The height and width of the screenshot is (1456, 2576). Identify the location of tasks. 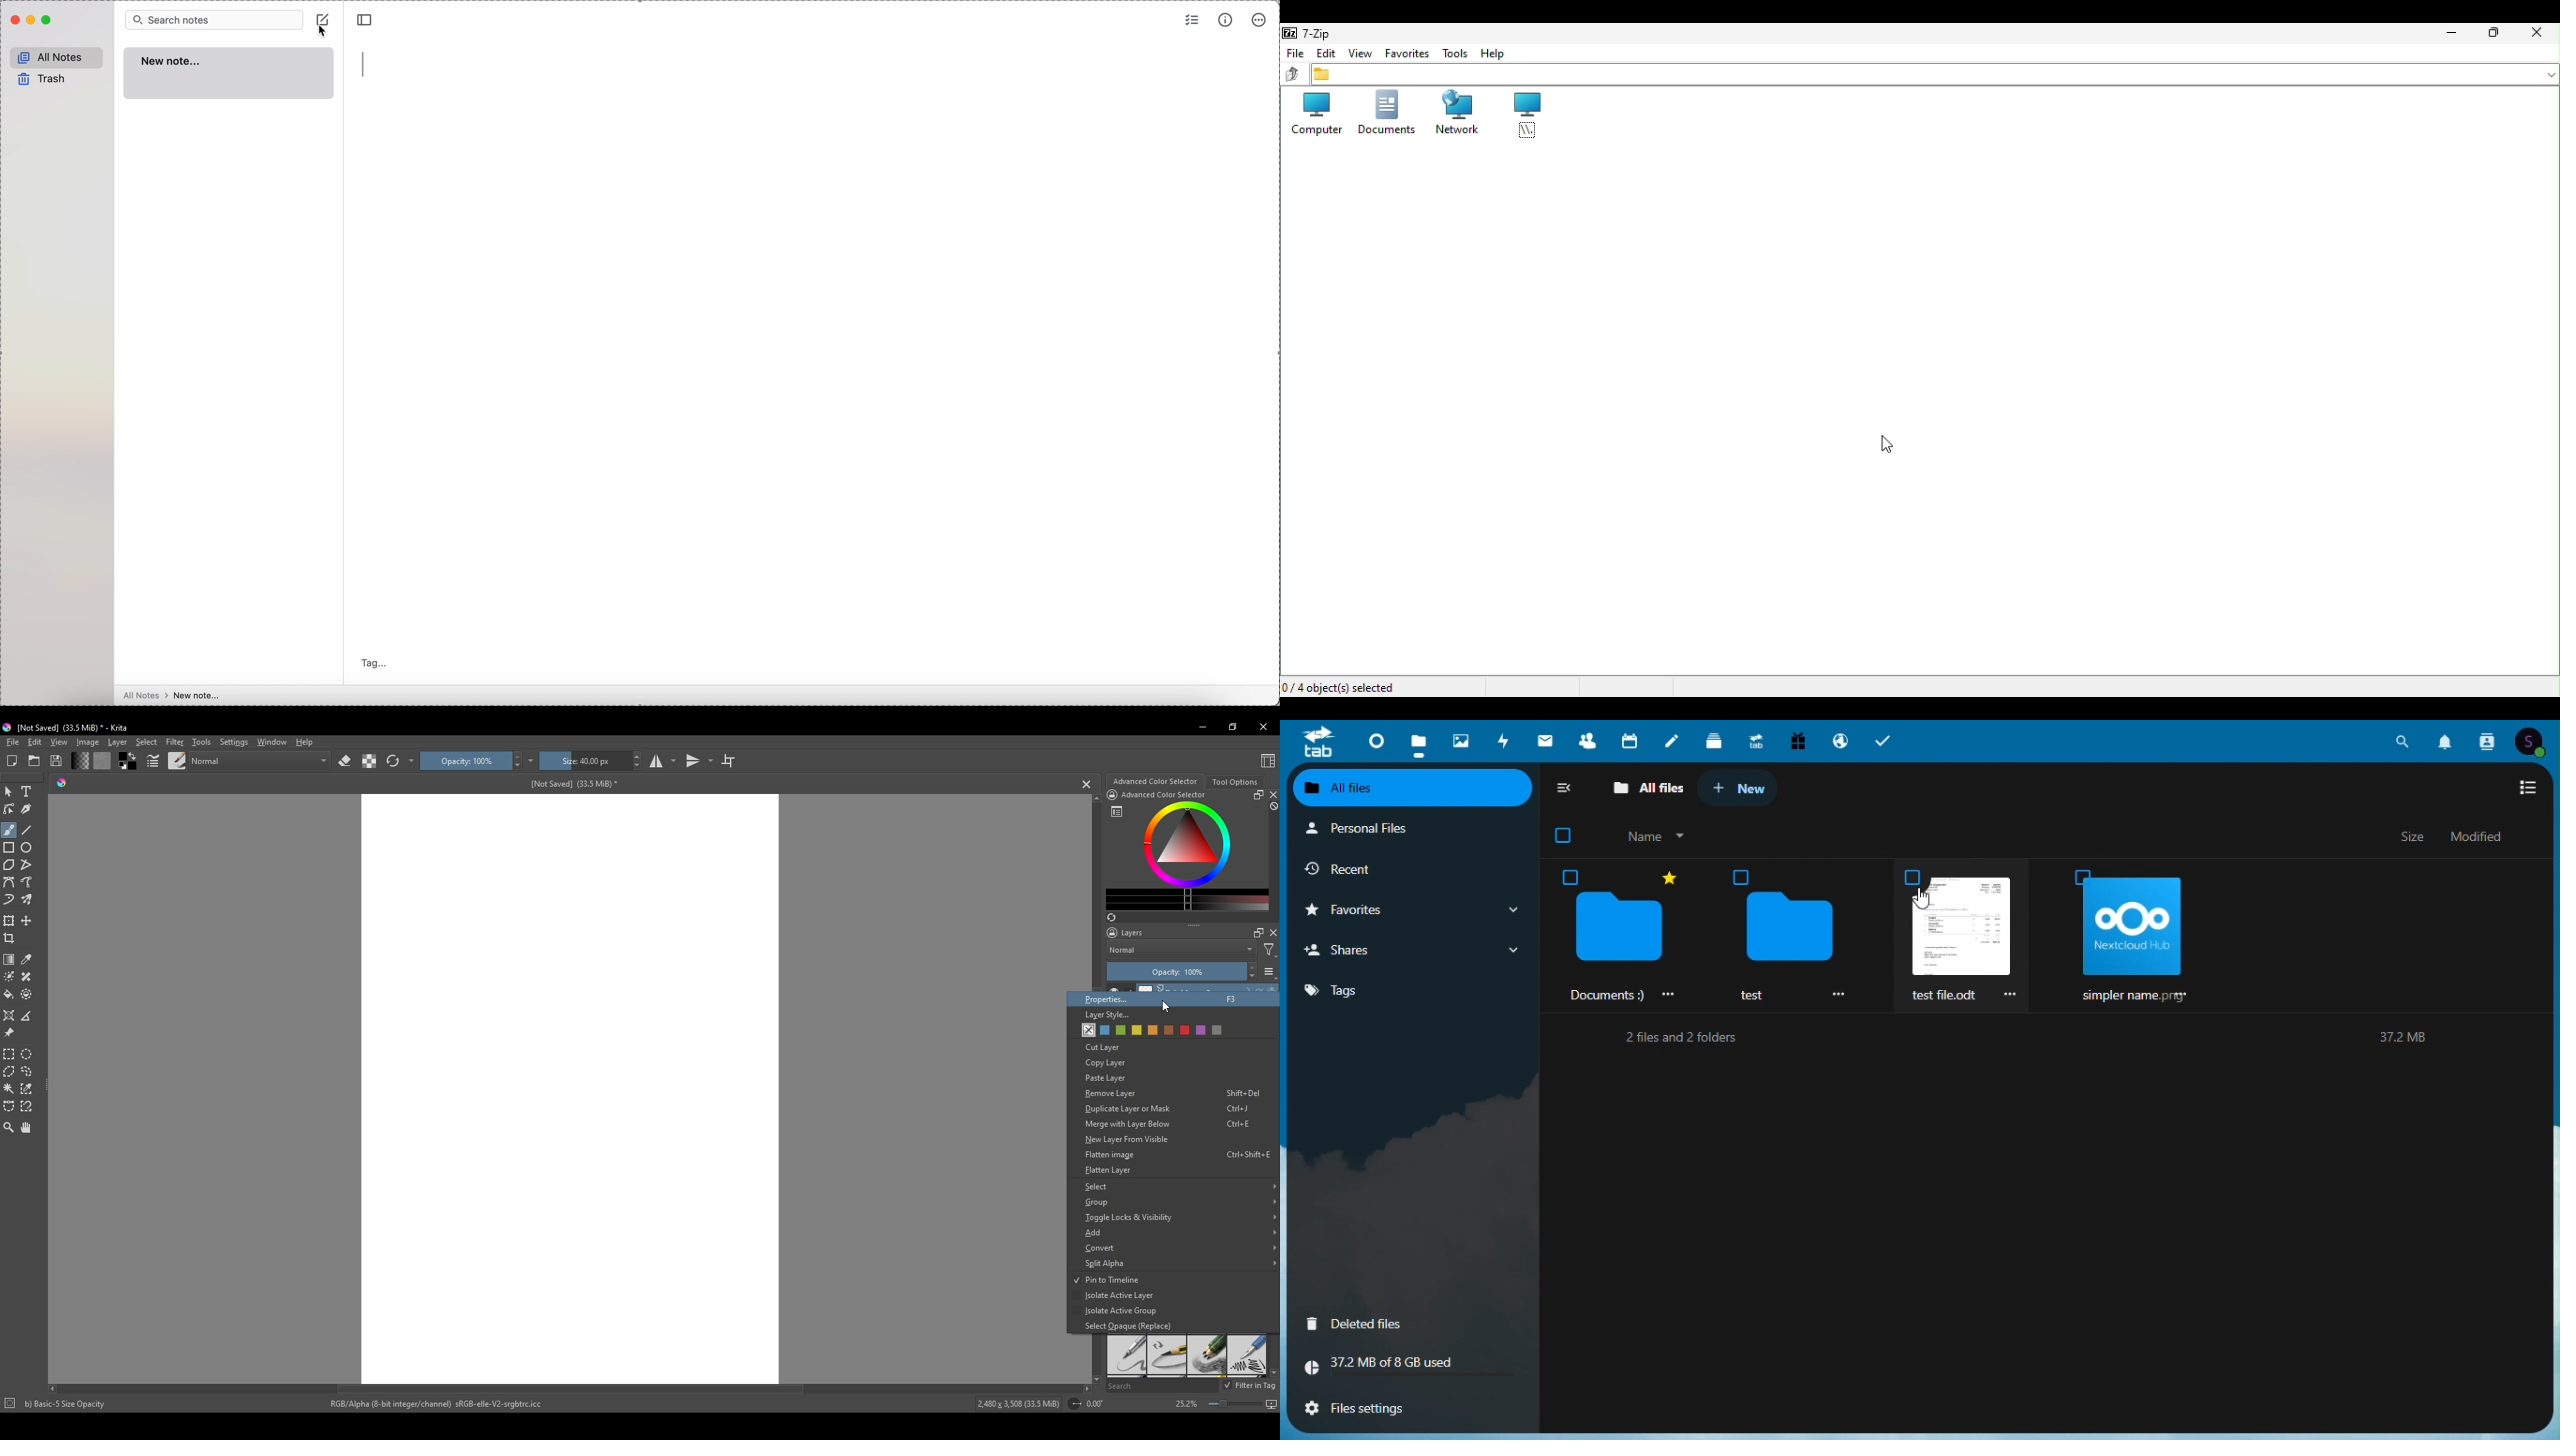
(1884, 741).